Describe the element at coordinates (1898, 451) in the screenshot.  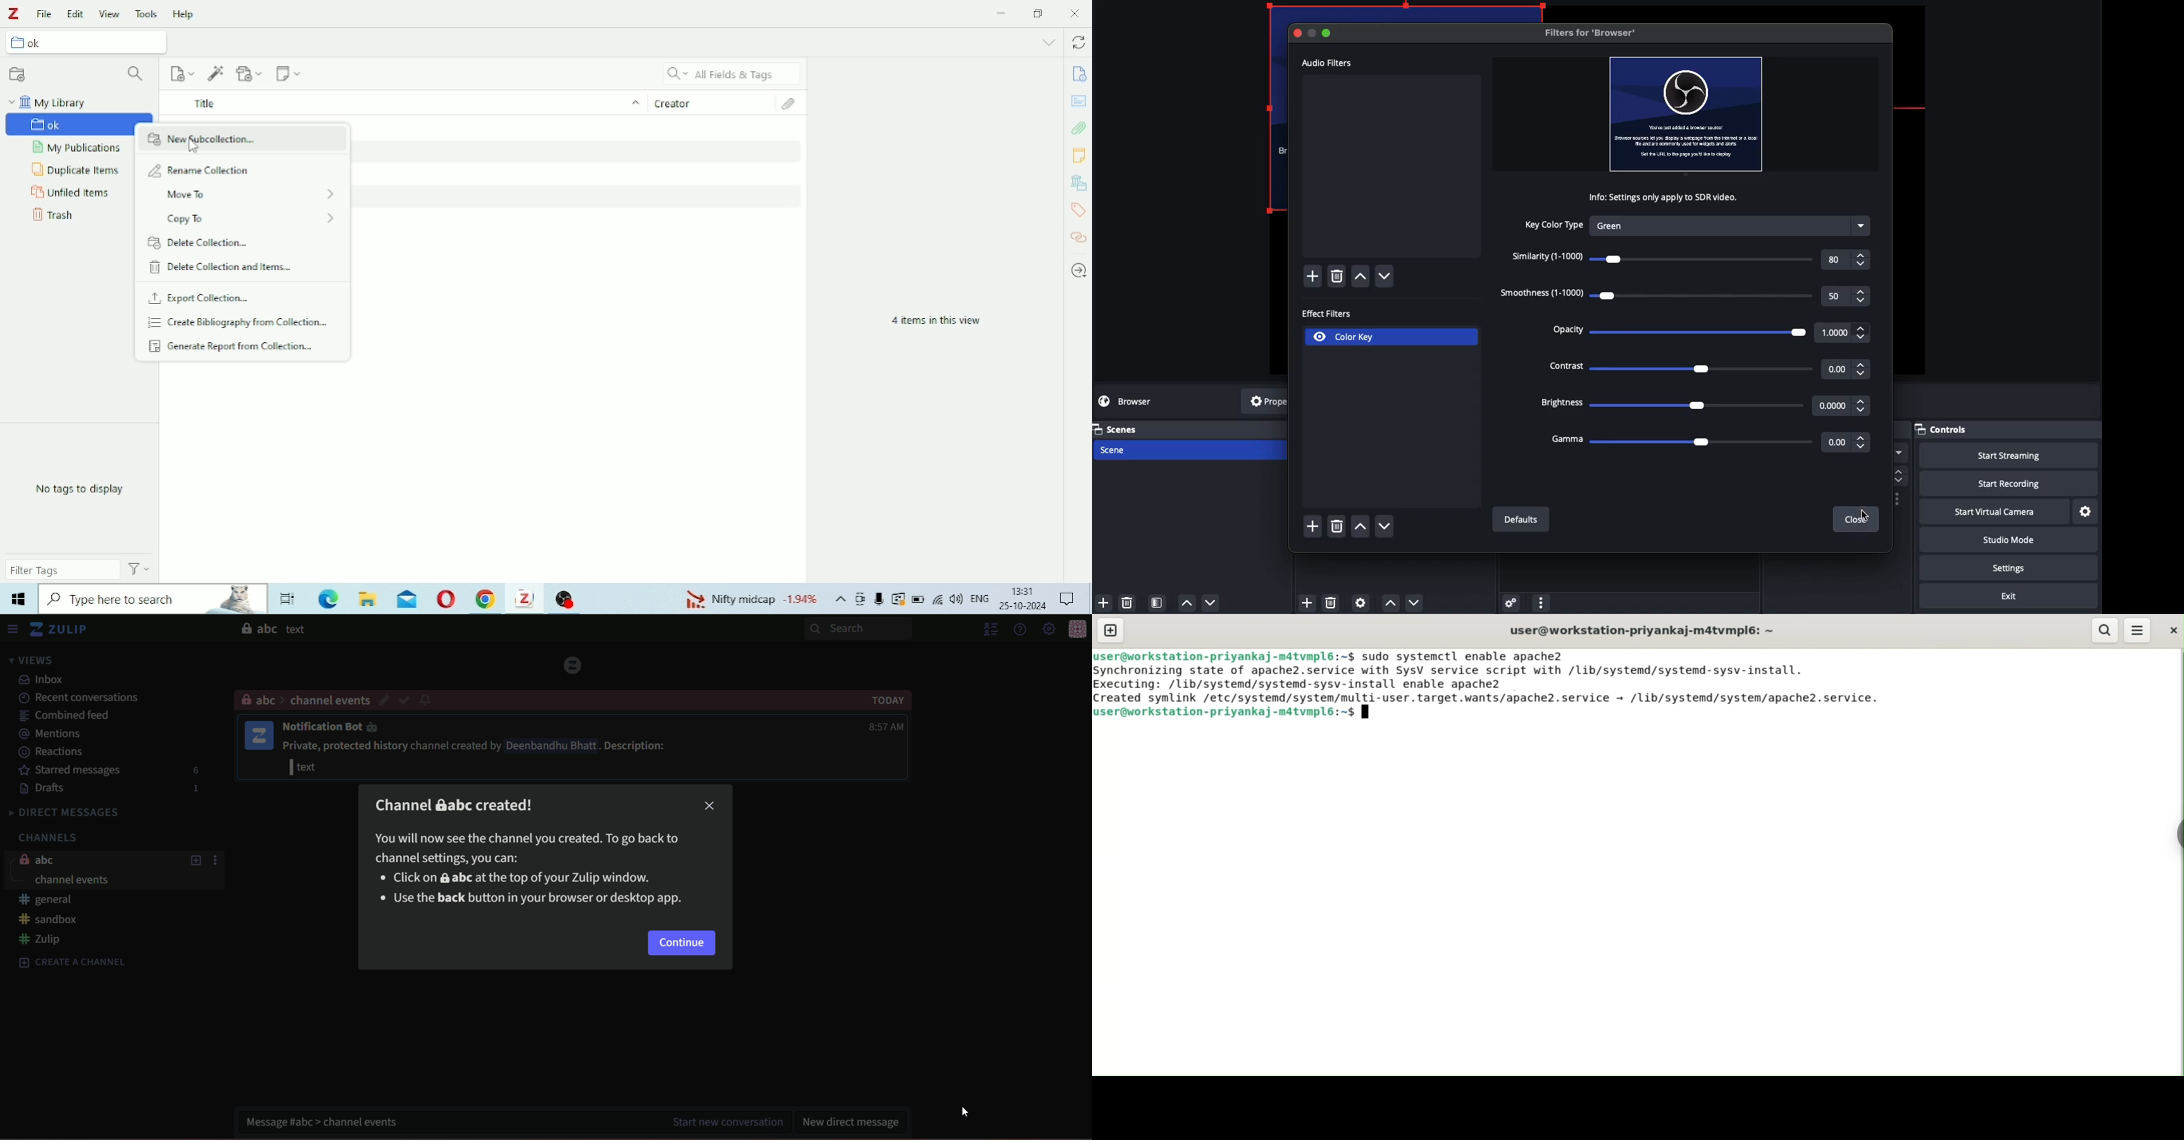
I see `more` at that location.